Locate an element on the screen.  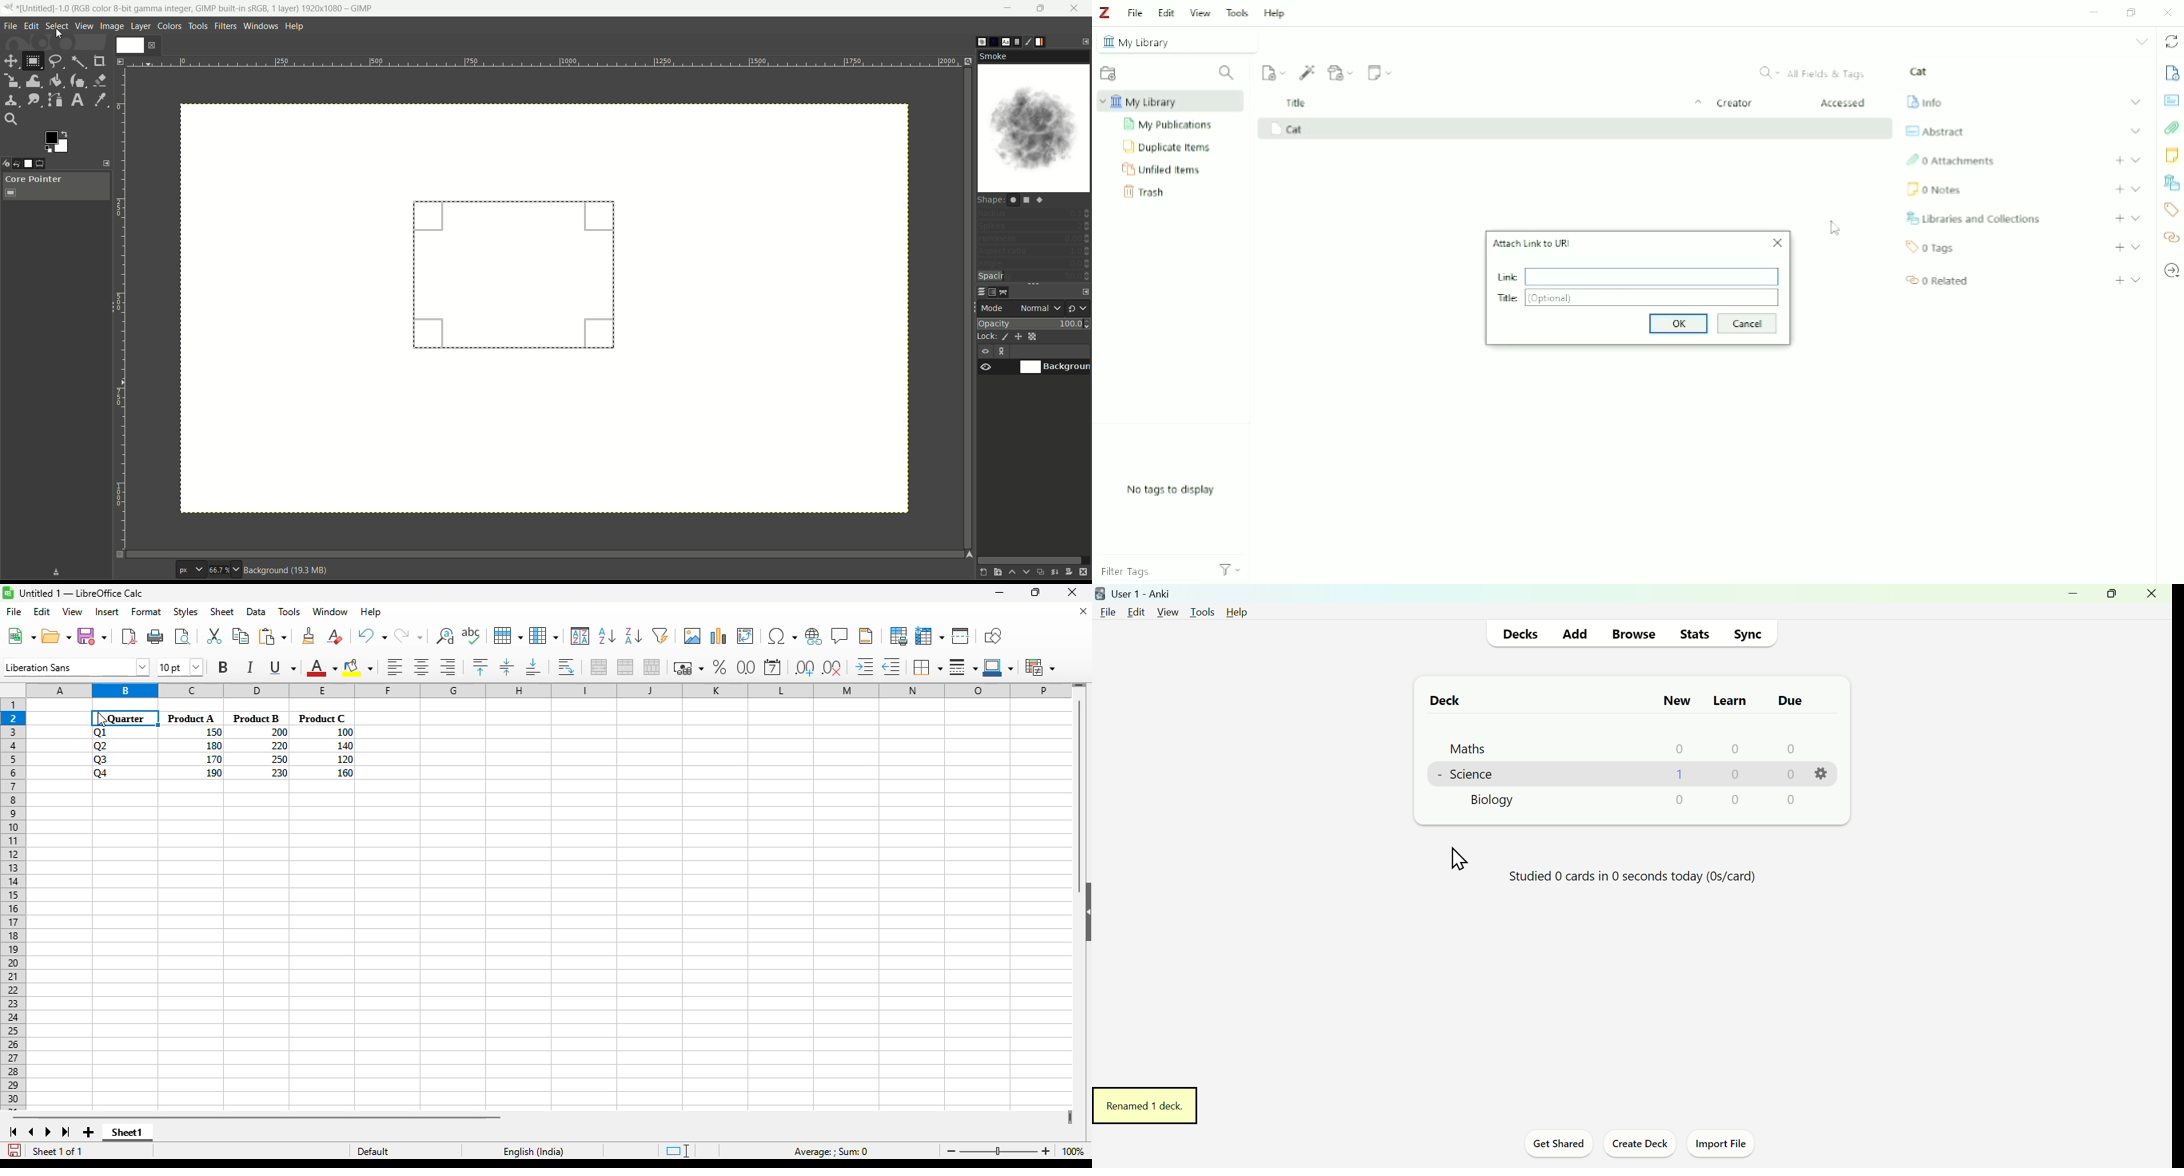
My Librar is located at coordinates (1171, 101).